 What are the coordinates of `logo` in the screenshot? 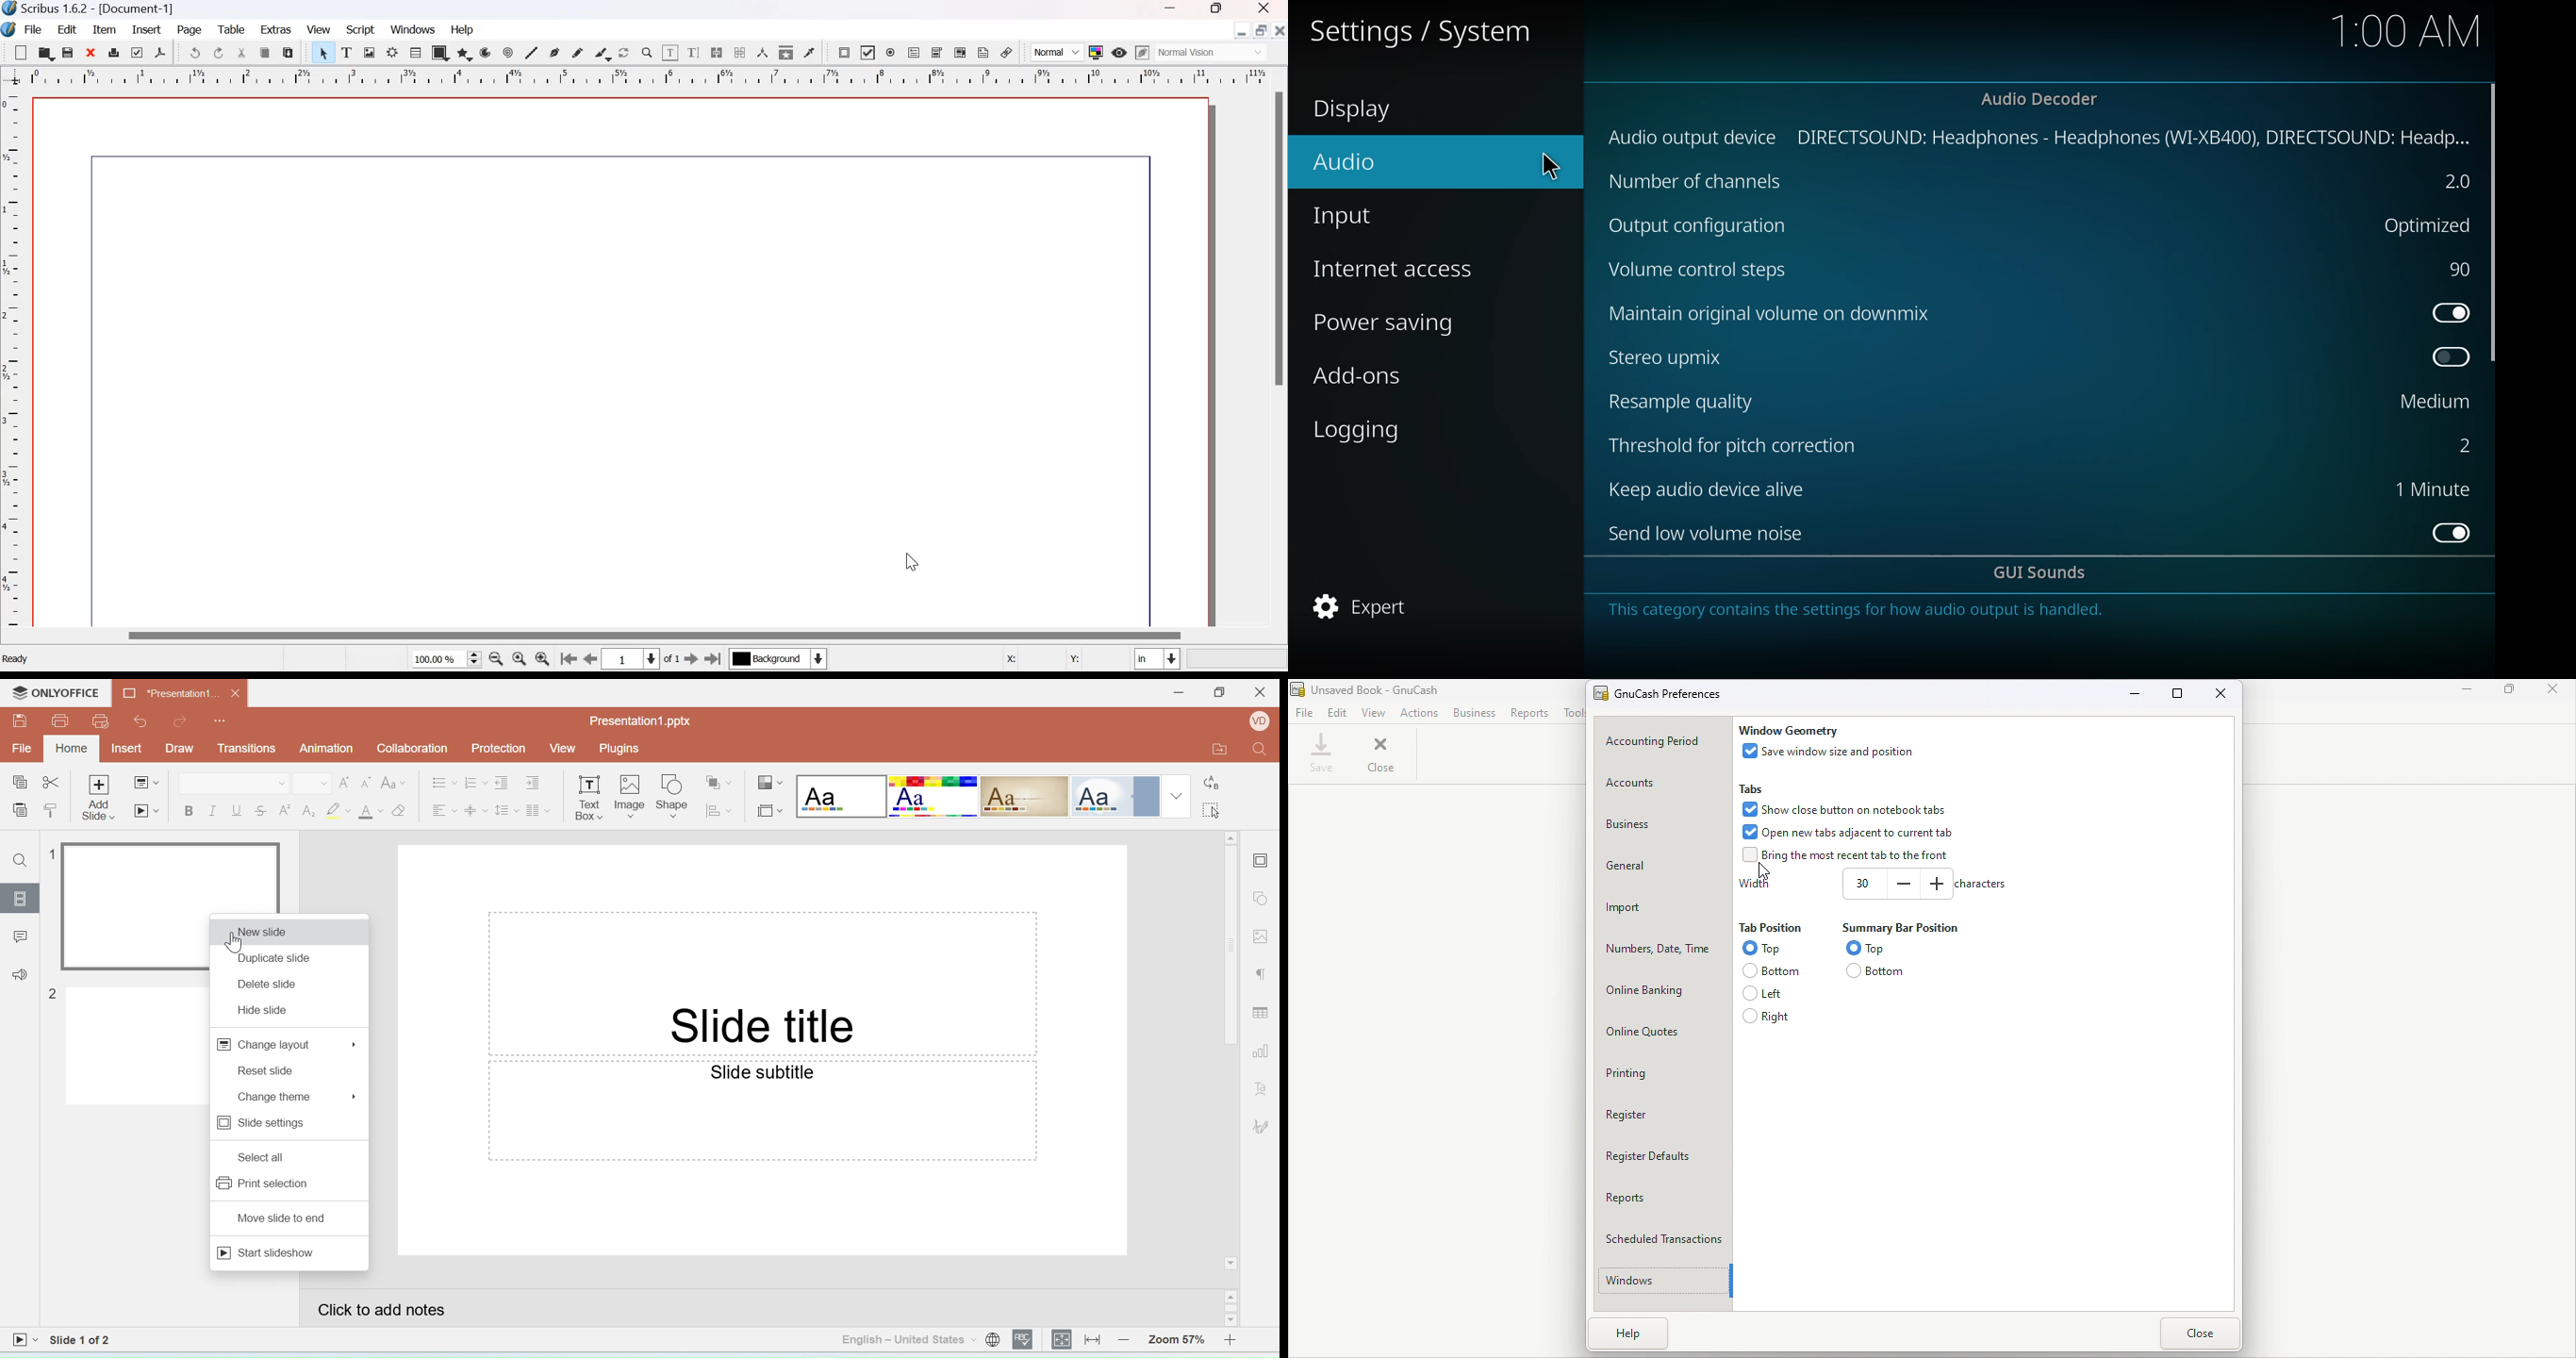 It's located at (9, 29).